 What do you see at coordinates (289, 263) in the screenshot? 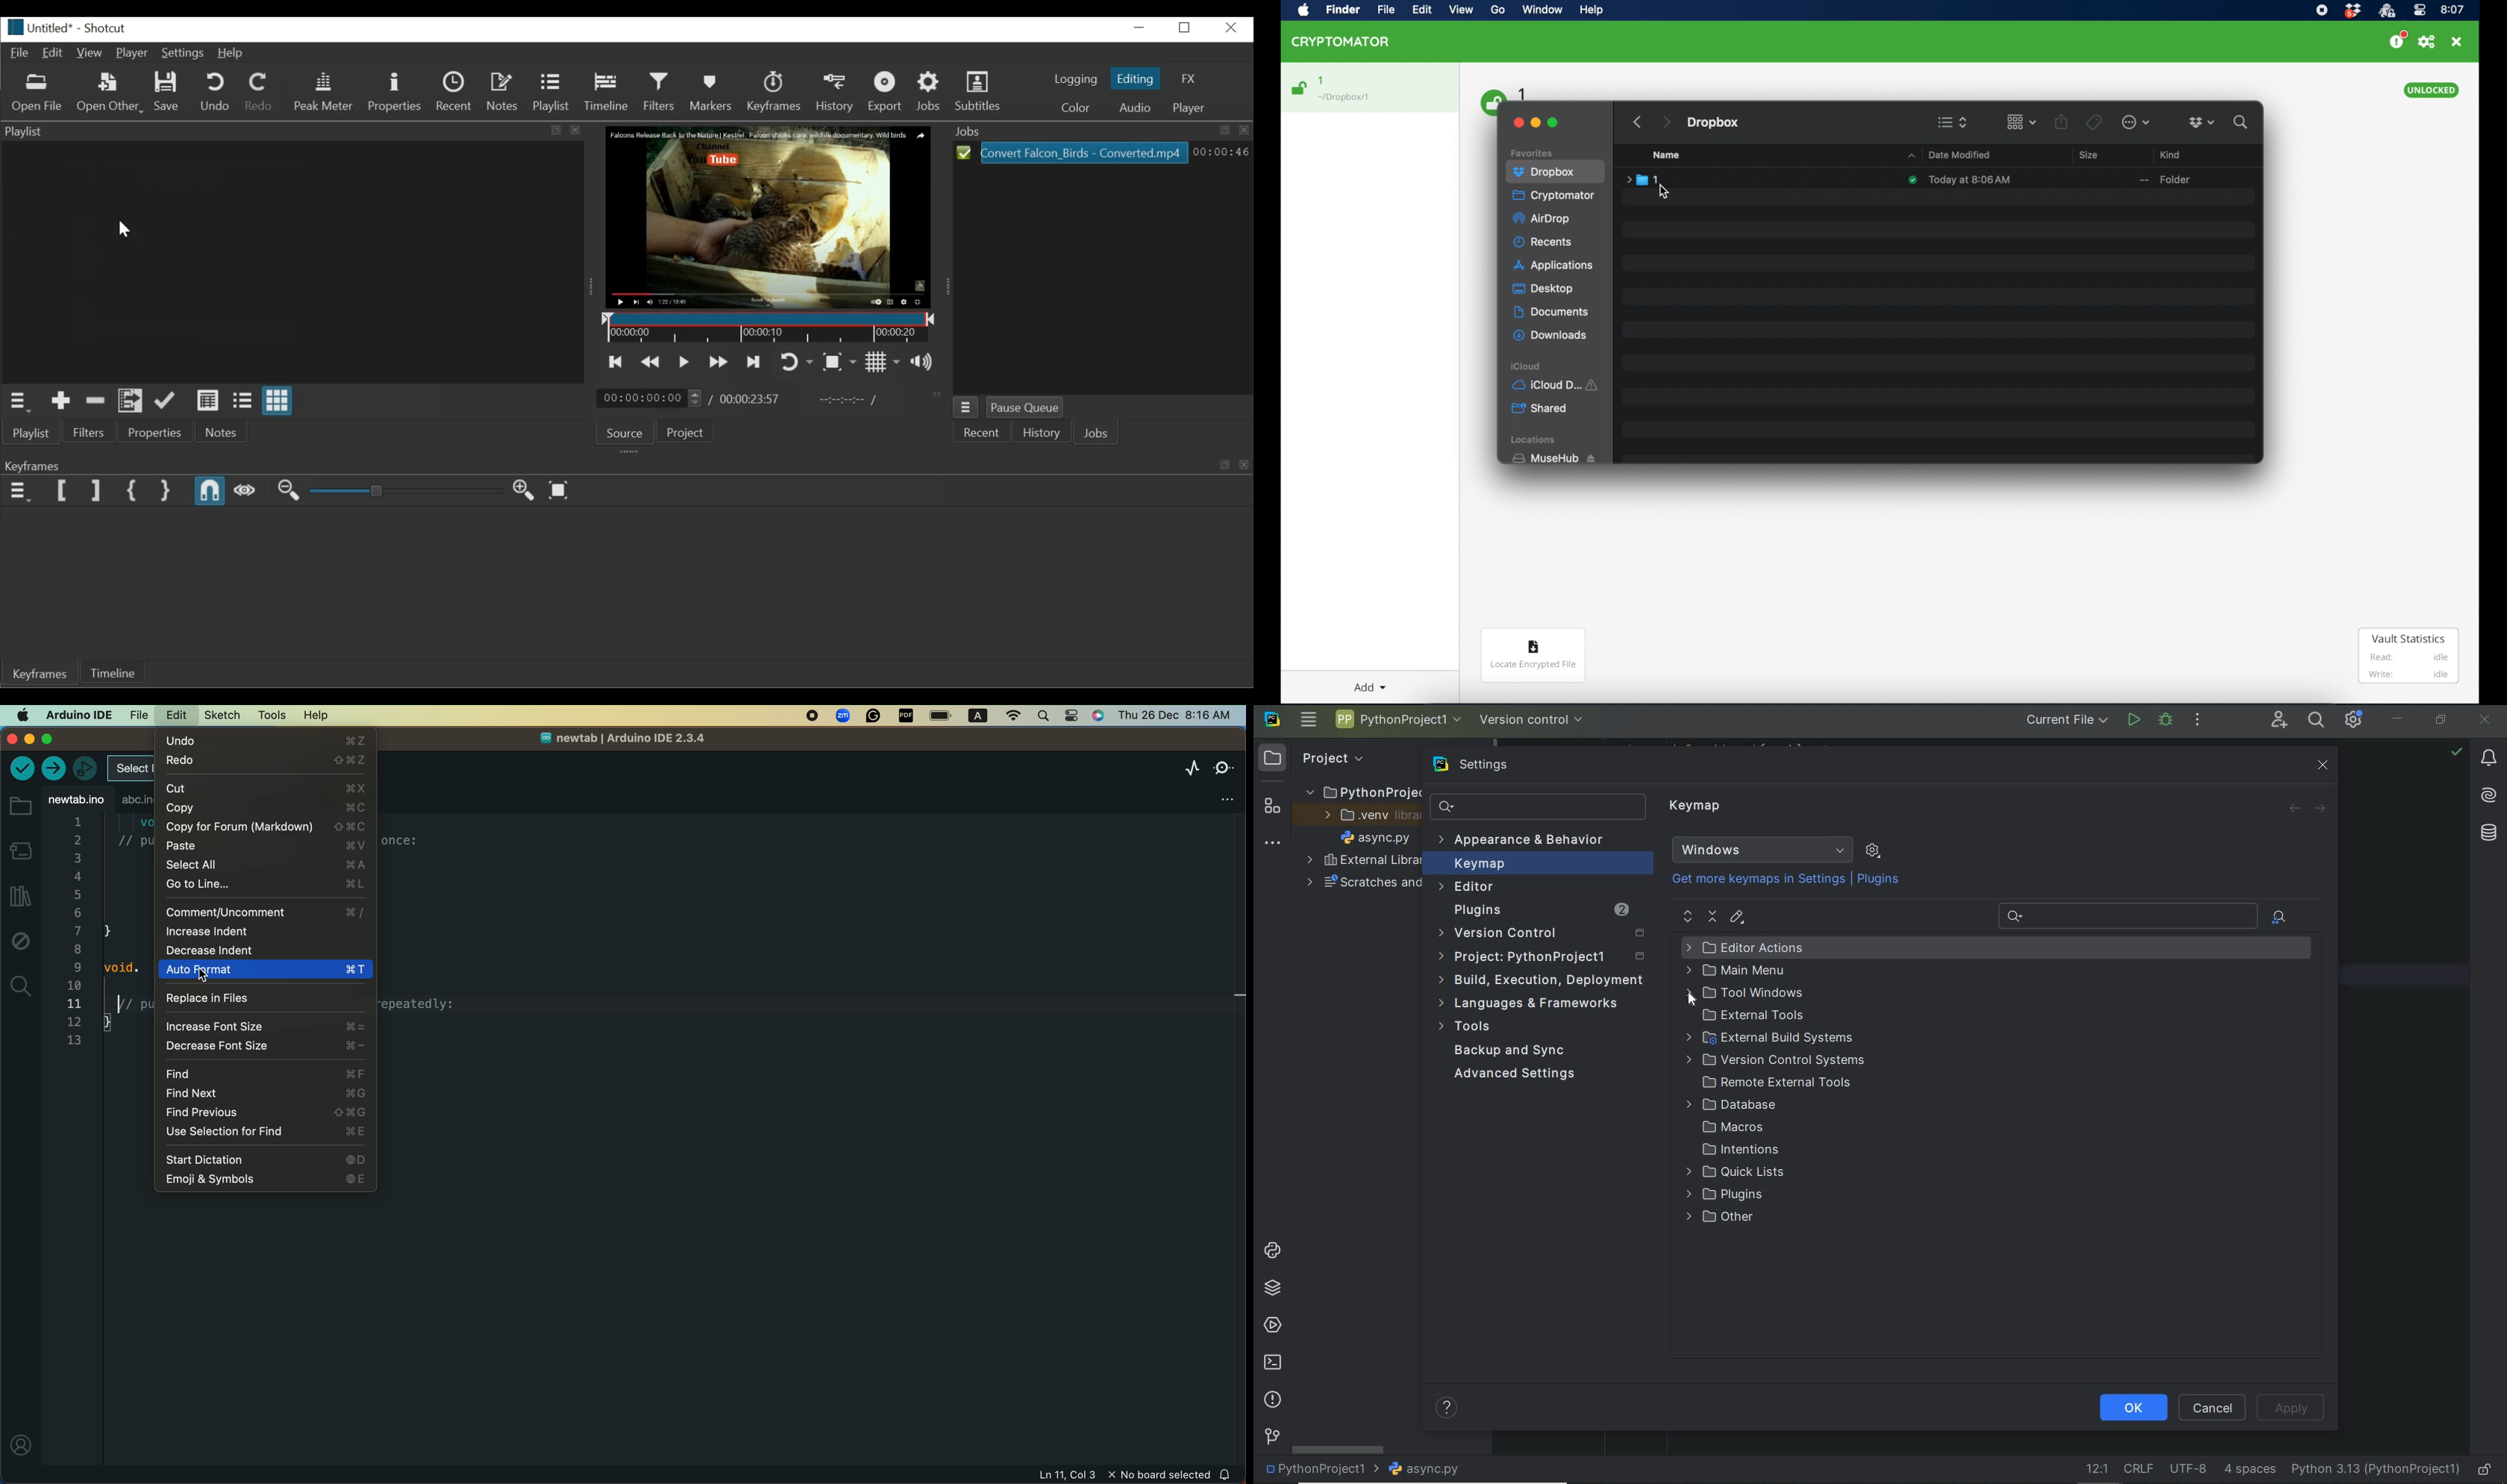
I see `Playlist thumbnail space` at bounding box center [289, 263].